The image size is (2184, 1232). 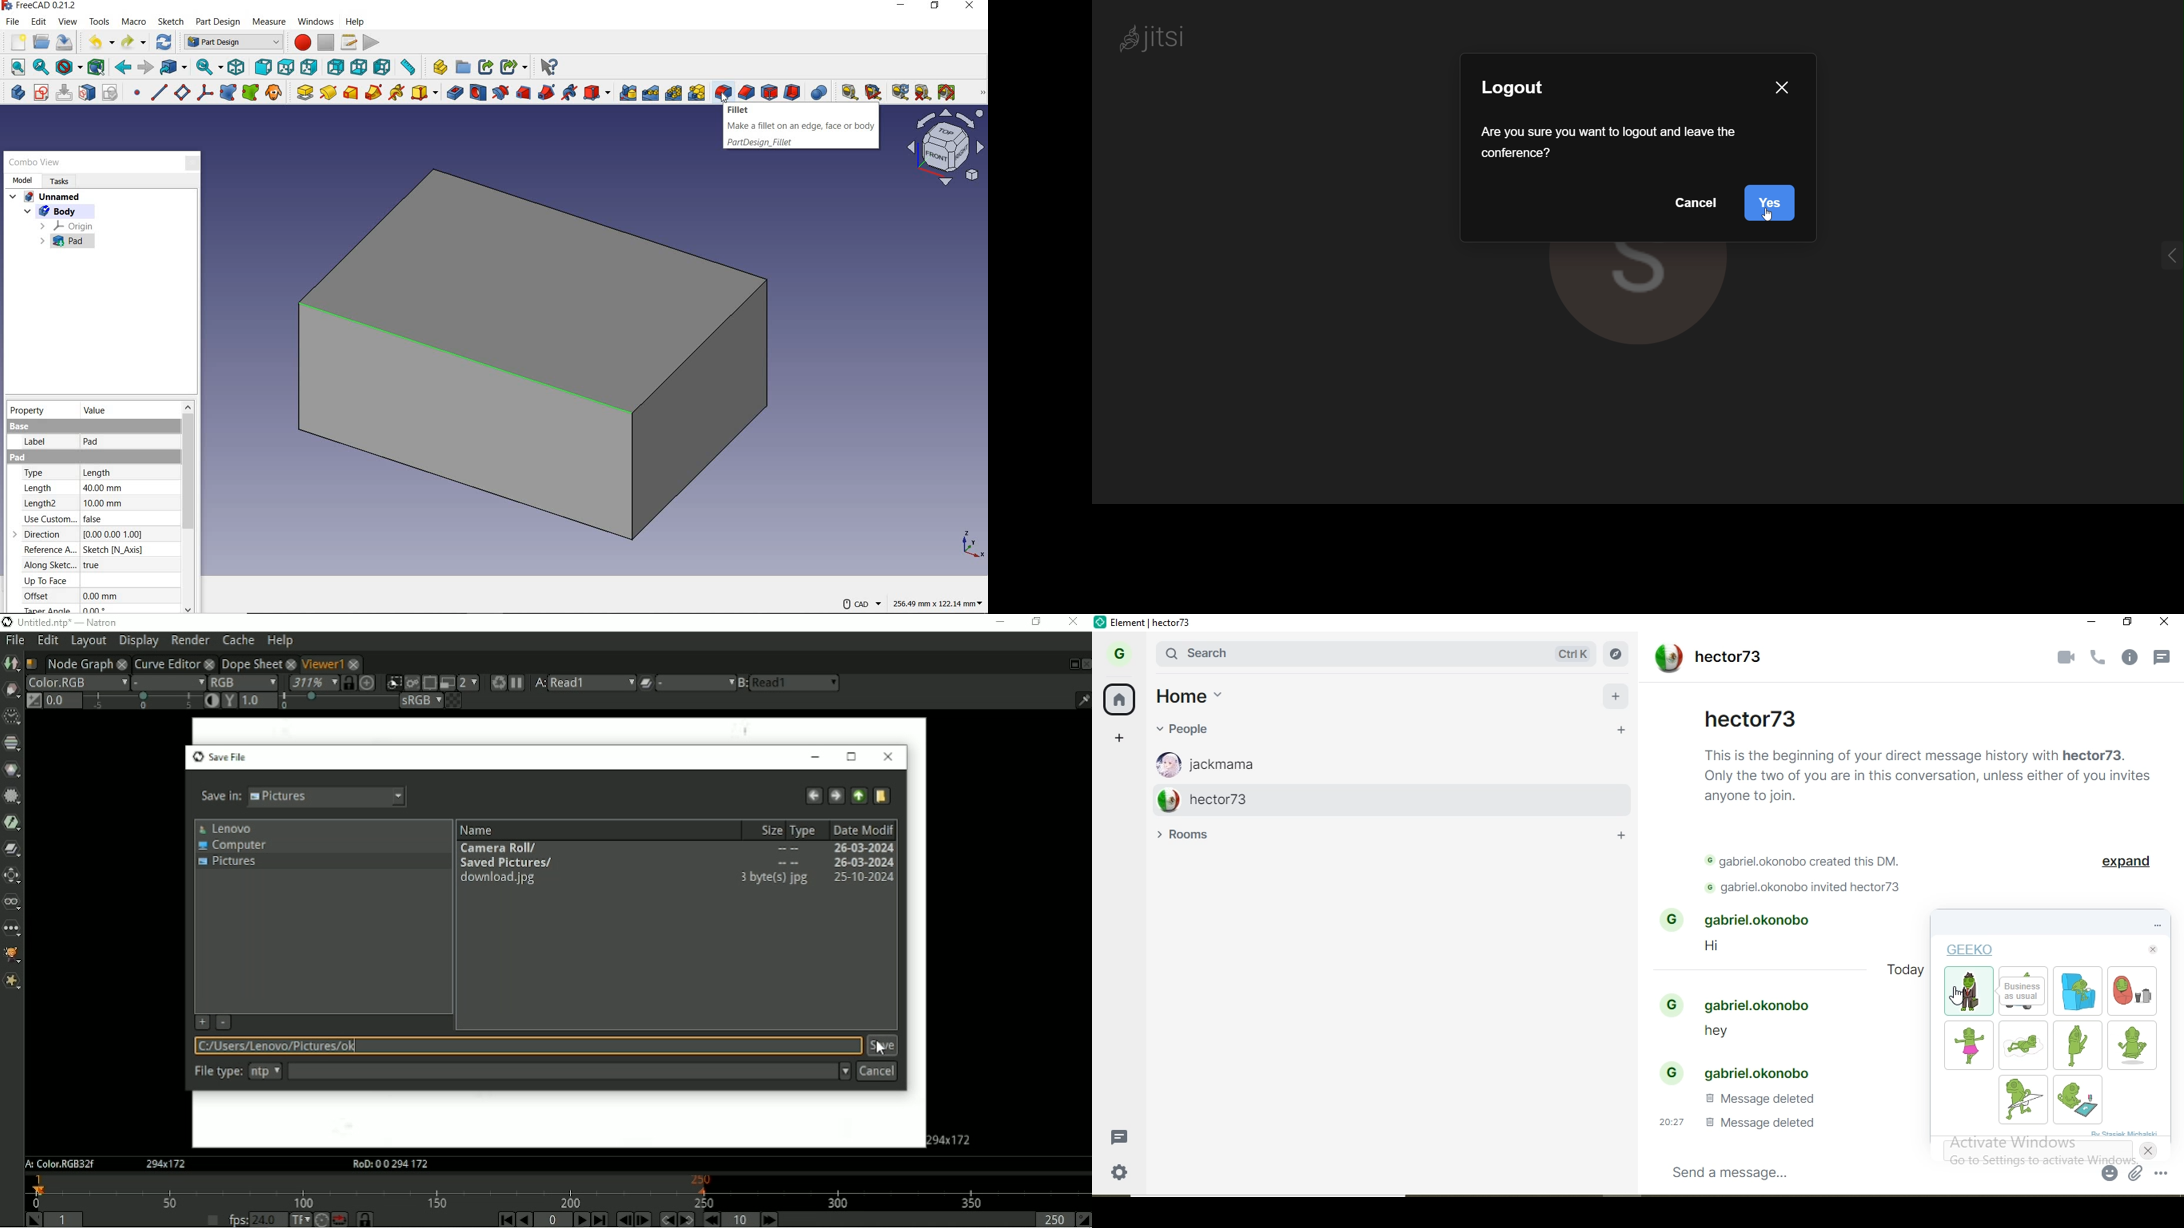 I want to click on pad, so click(x=92, y=443).